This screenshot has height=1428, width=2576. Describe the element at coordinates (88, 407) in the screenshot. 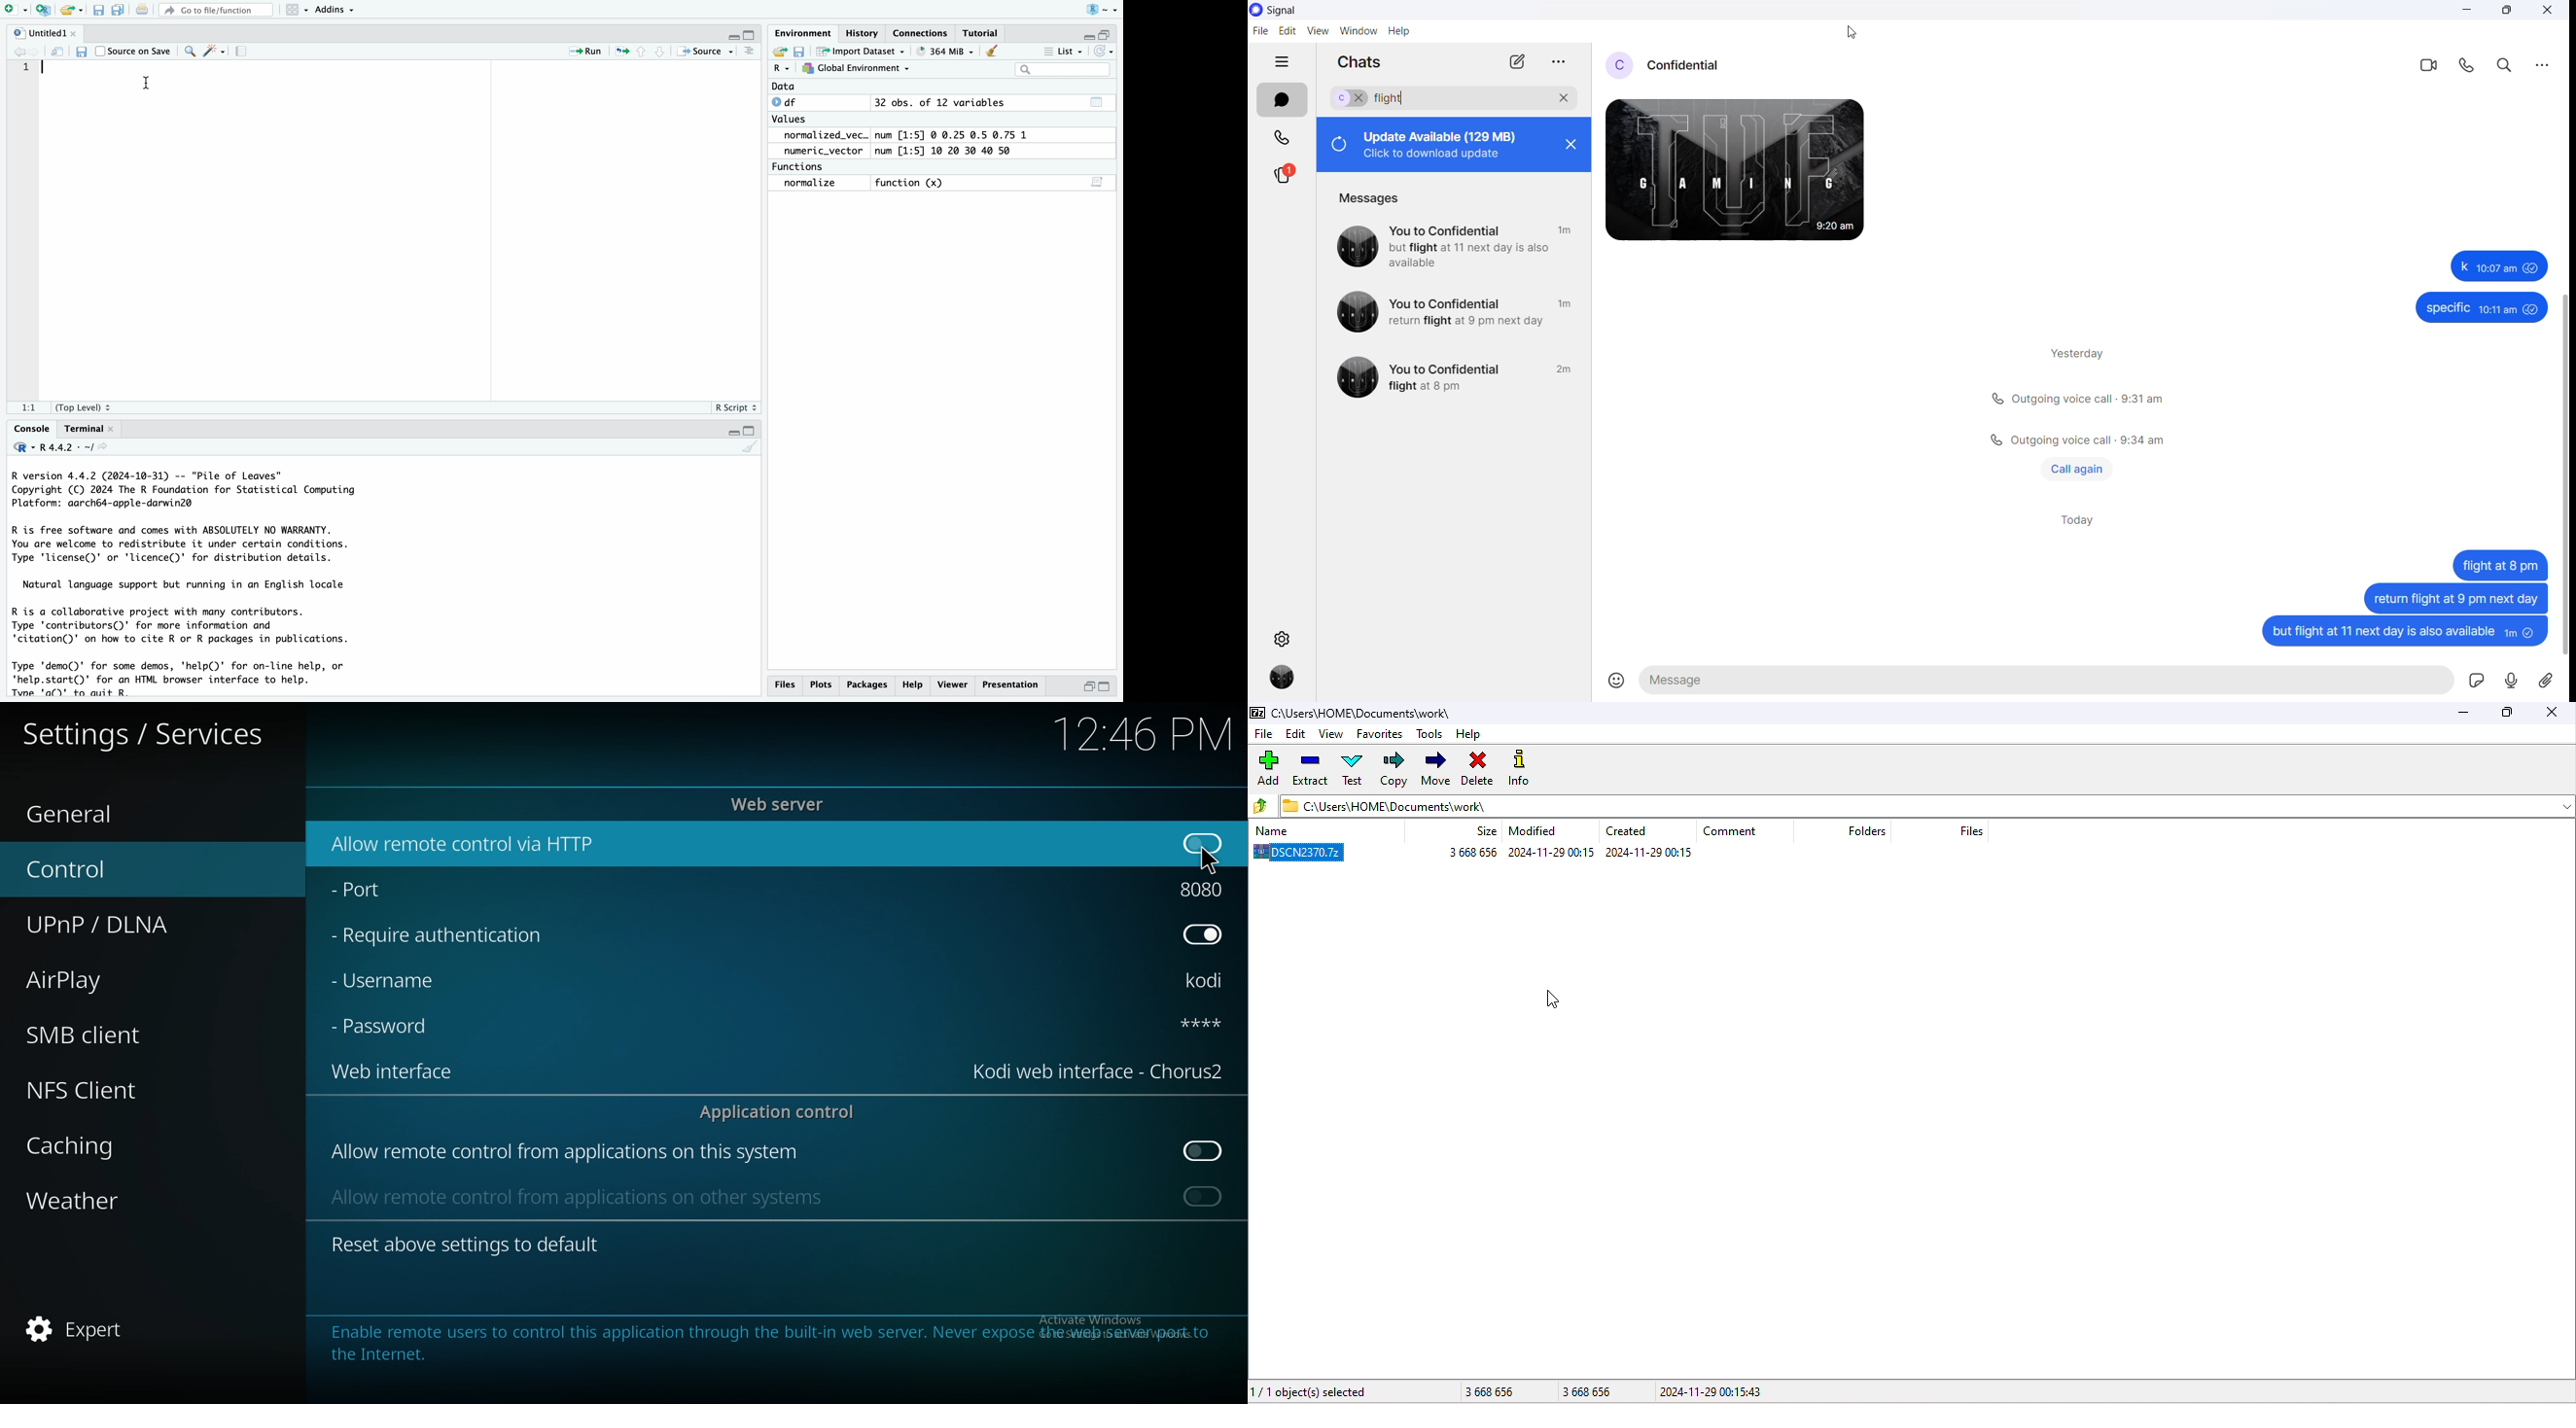

I see `Top Level` at that location.